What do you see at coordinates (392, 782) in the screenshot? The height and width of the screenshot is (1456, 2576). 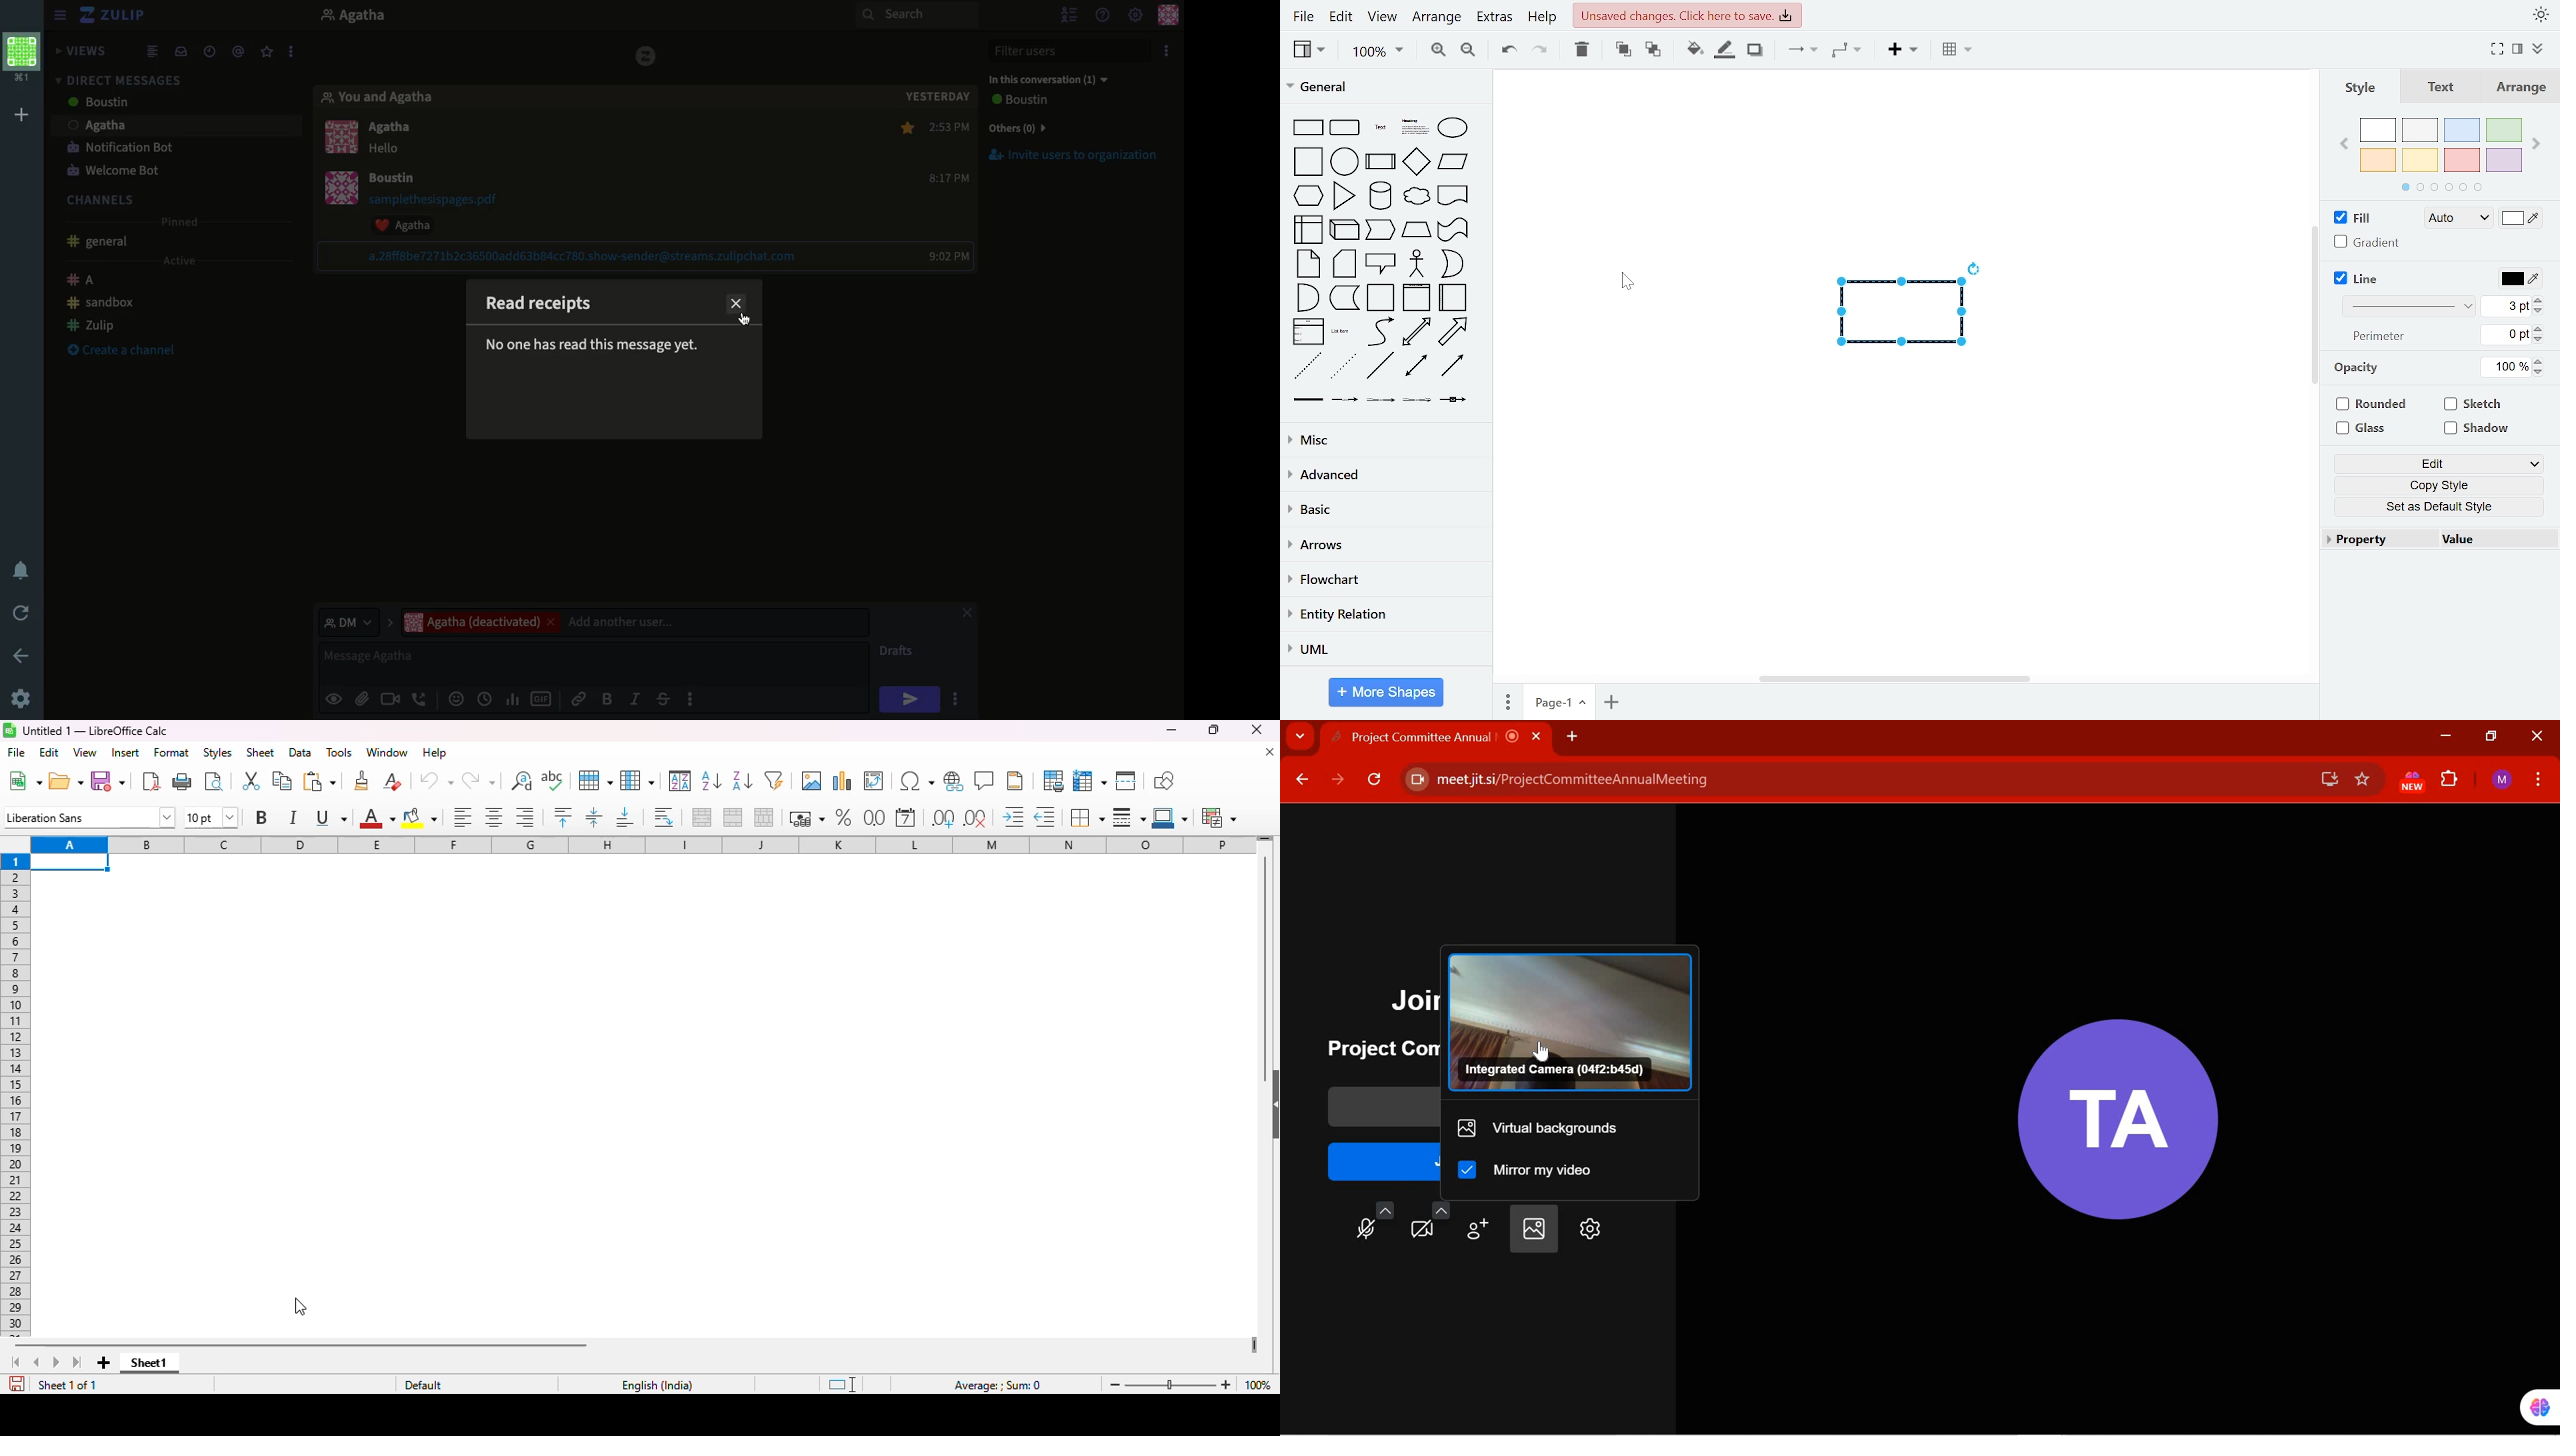 I see `clear direct formatting` at bounding box center [392, 782].